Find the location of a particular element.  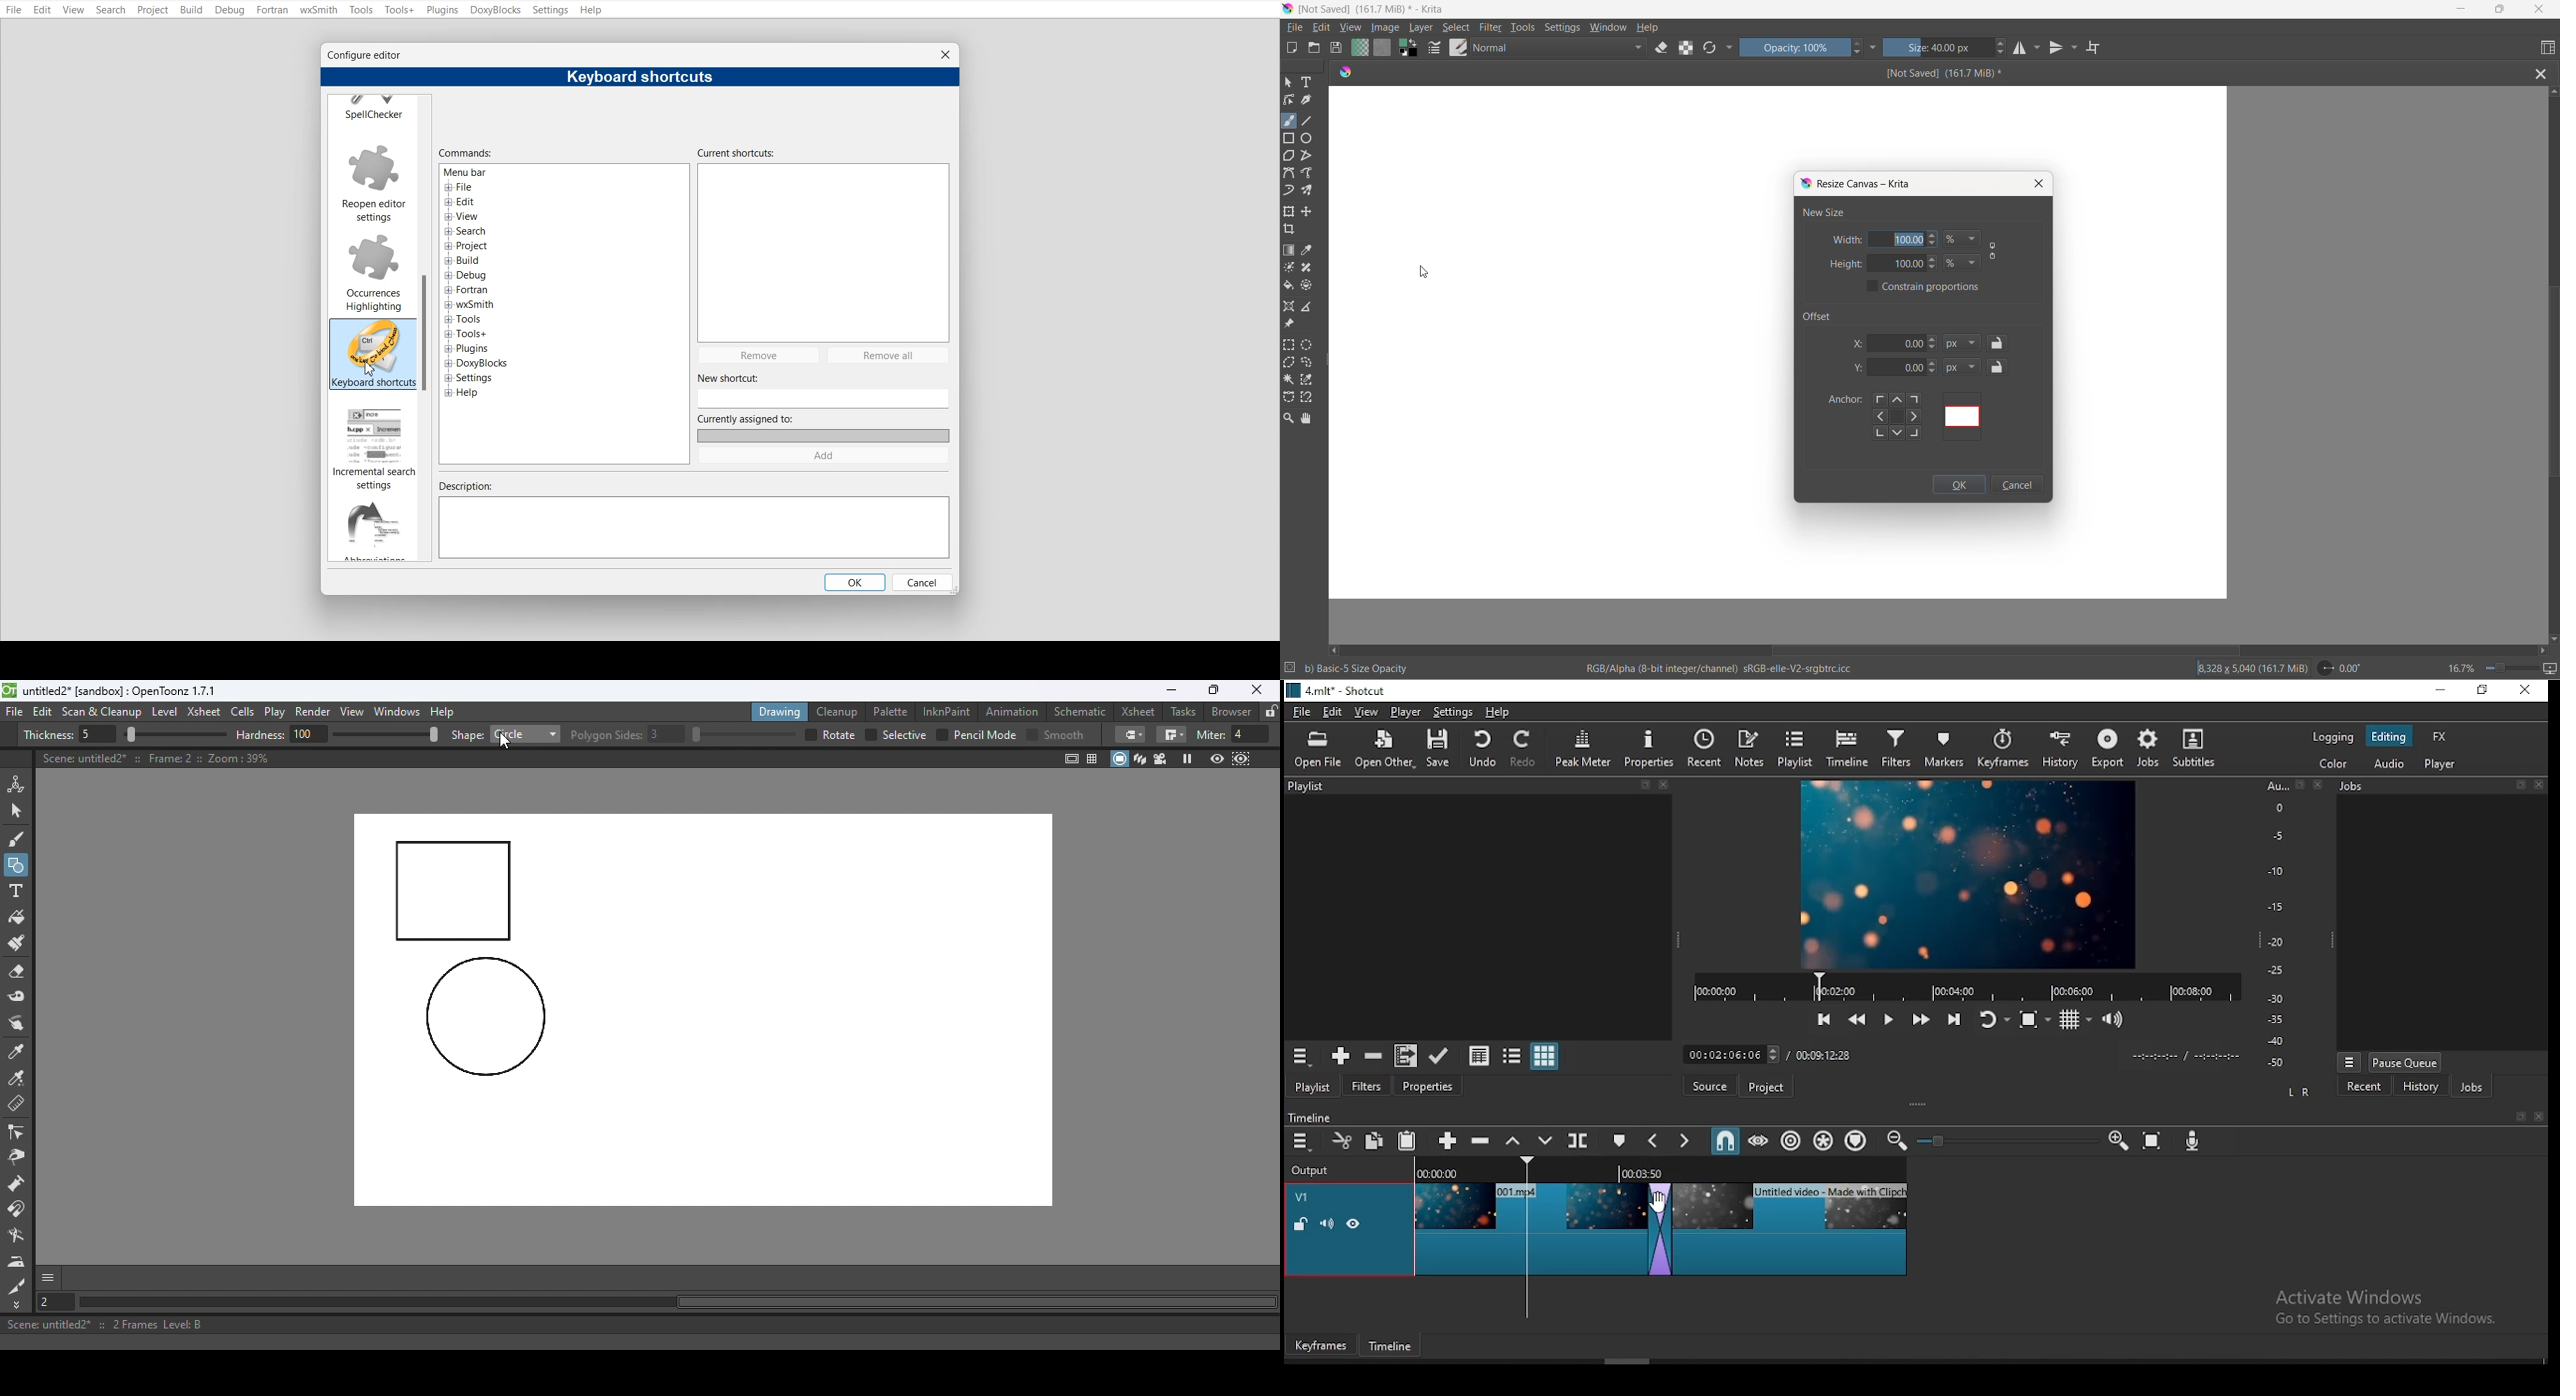

Cursor is located at coordinates (370, 369).